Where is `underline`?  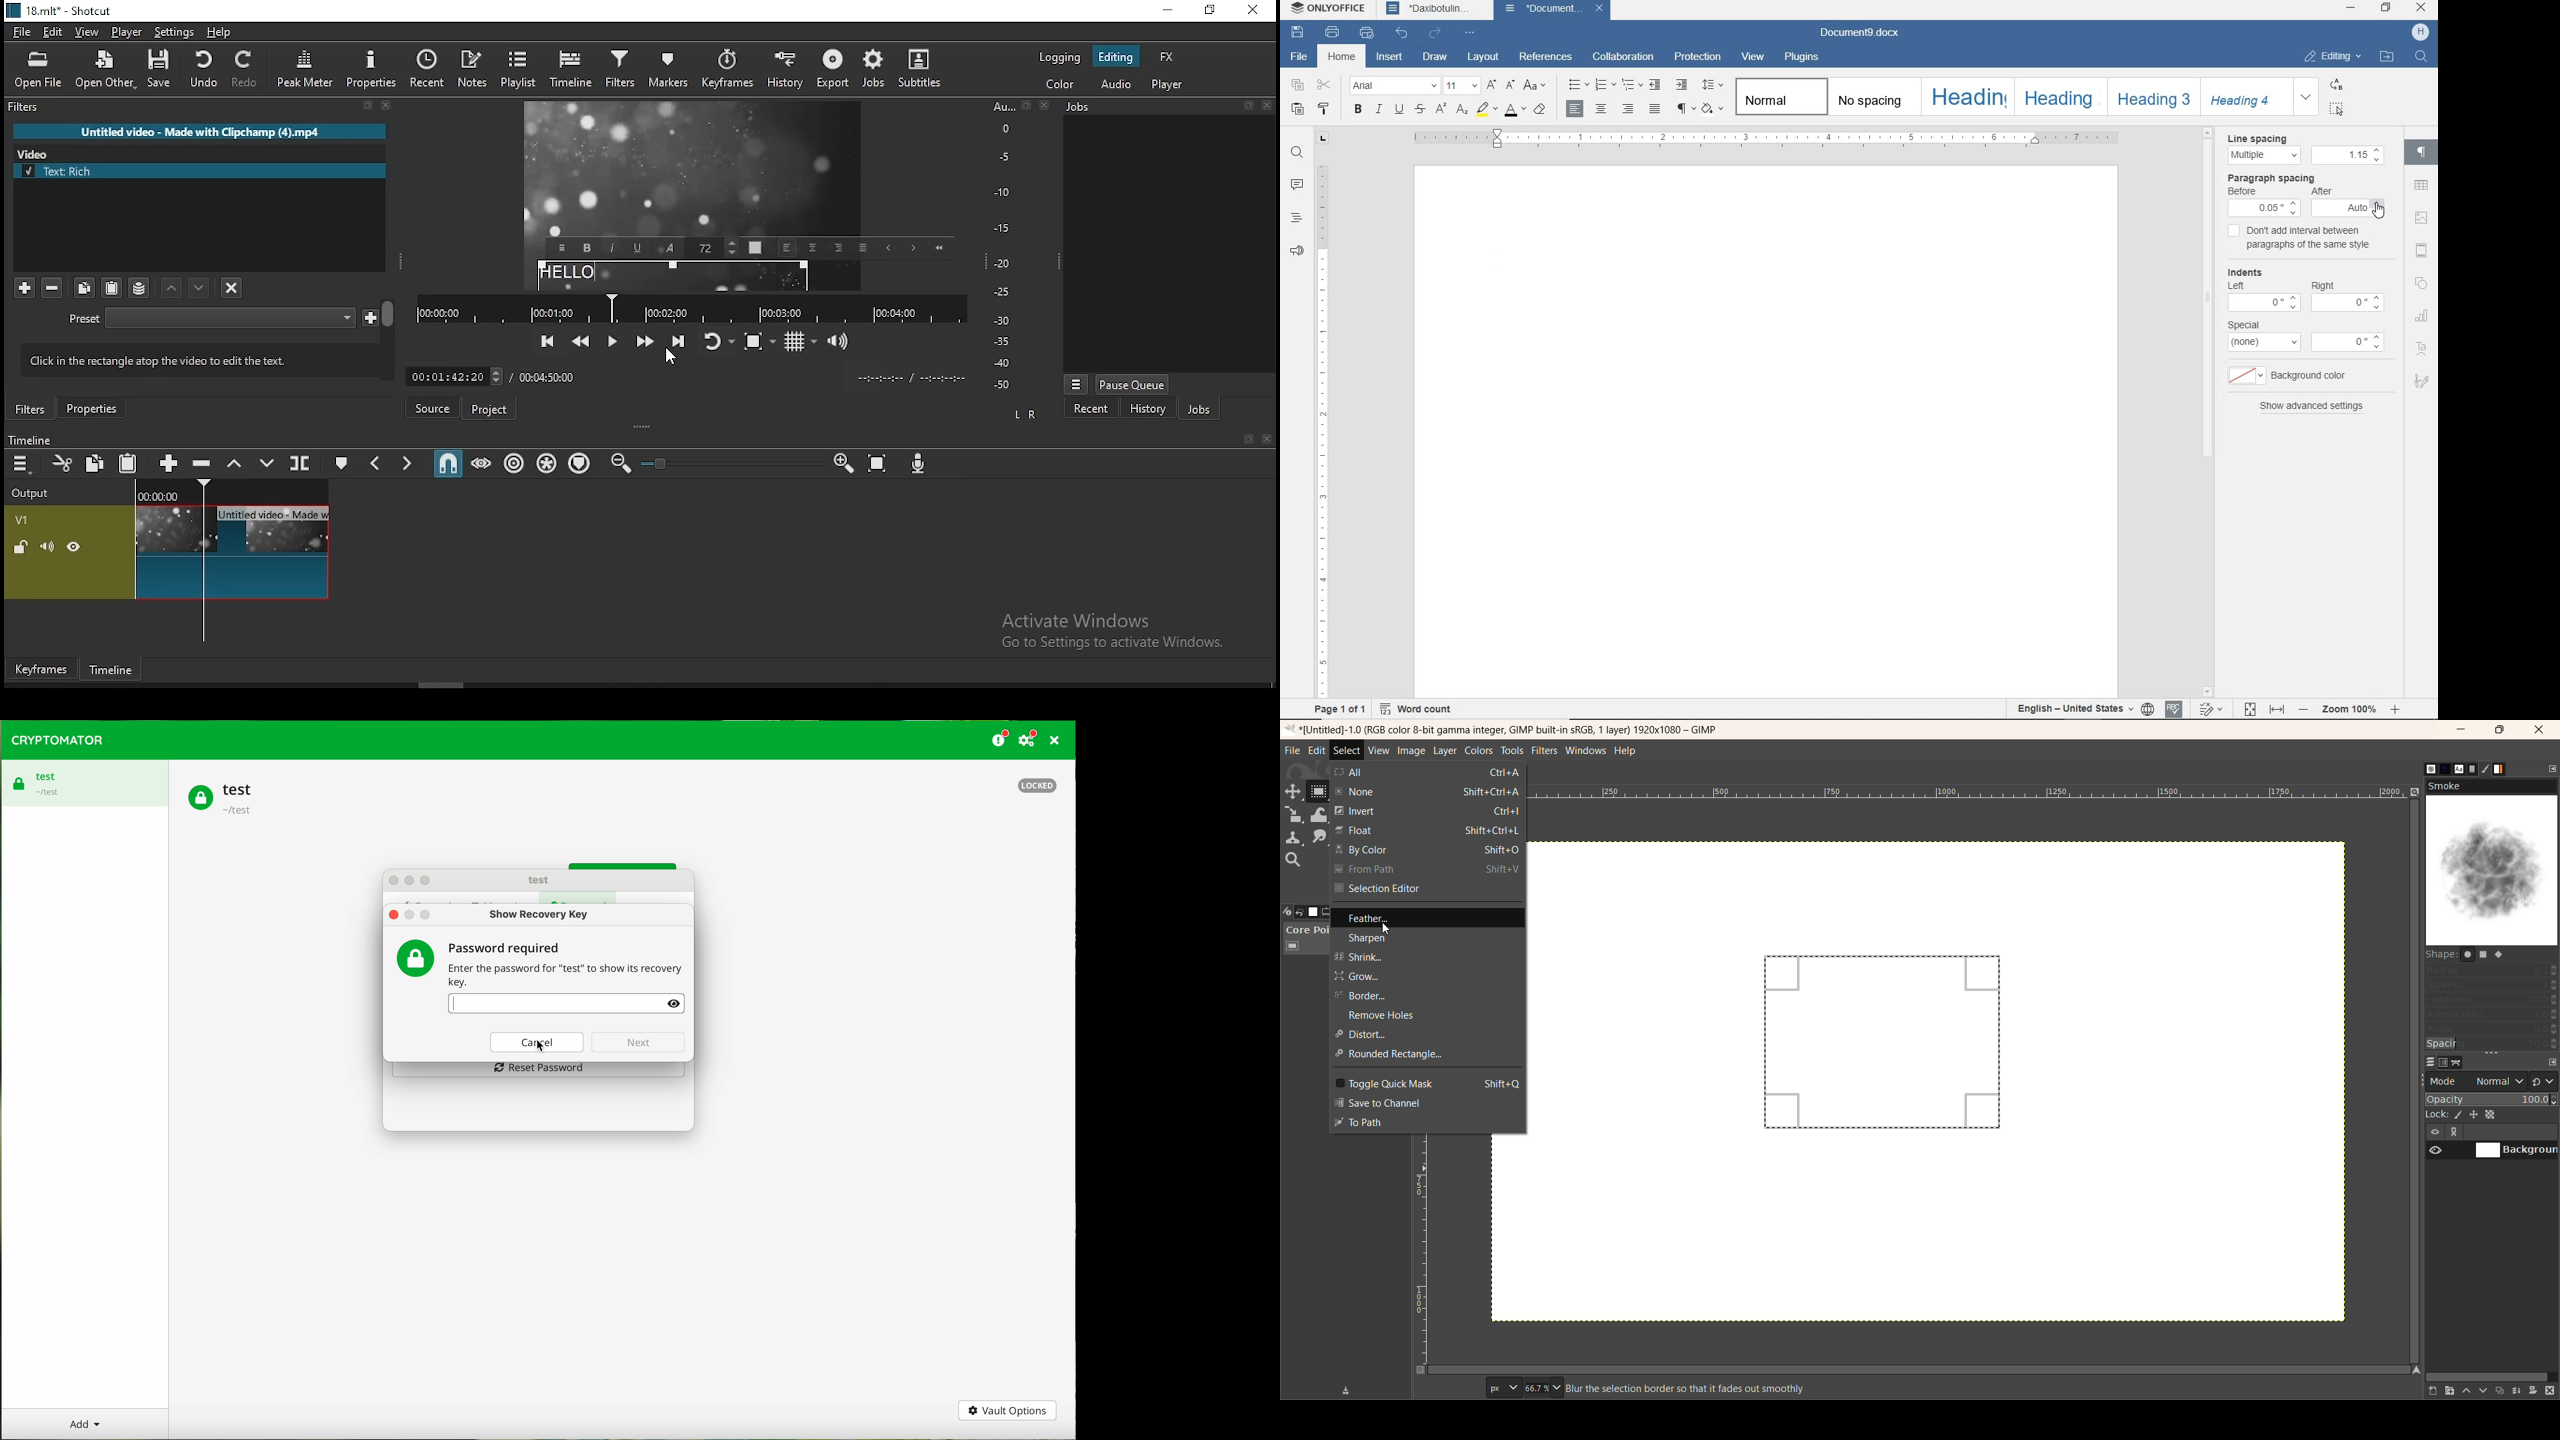
underline is located at coordinates (1399, 110).